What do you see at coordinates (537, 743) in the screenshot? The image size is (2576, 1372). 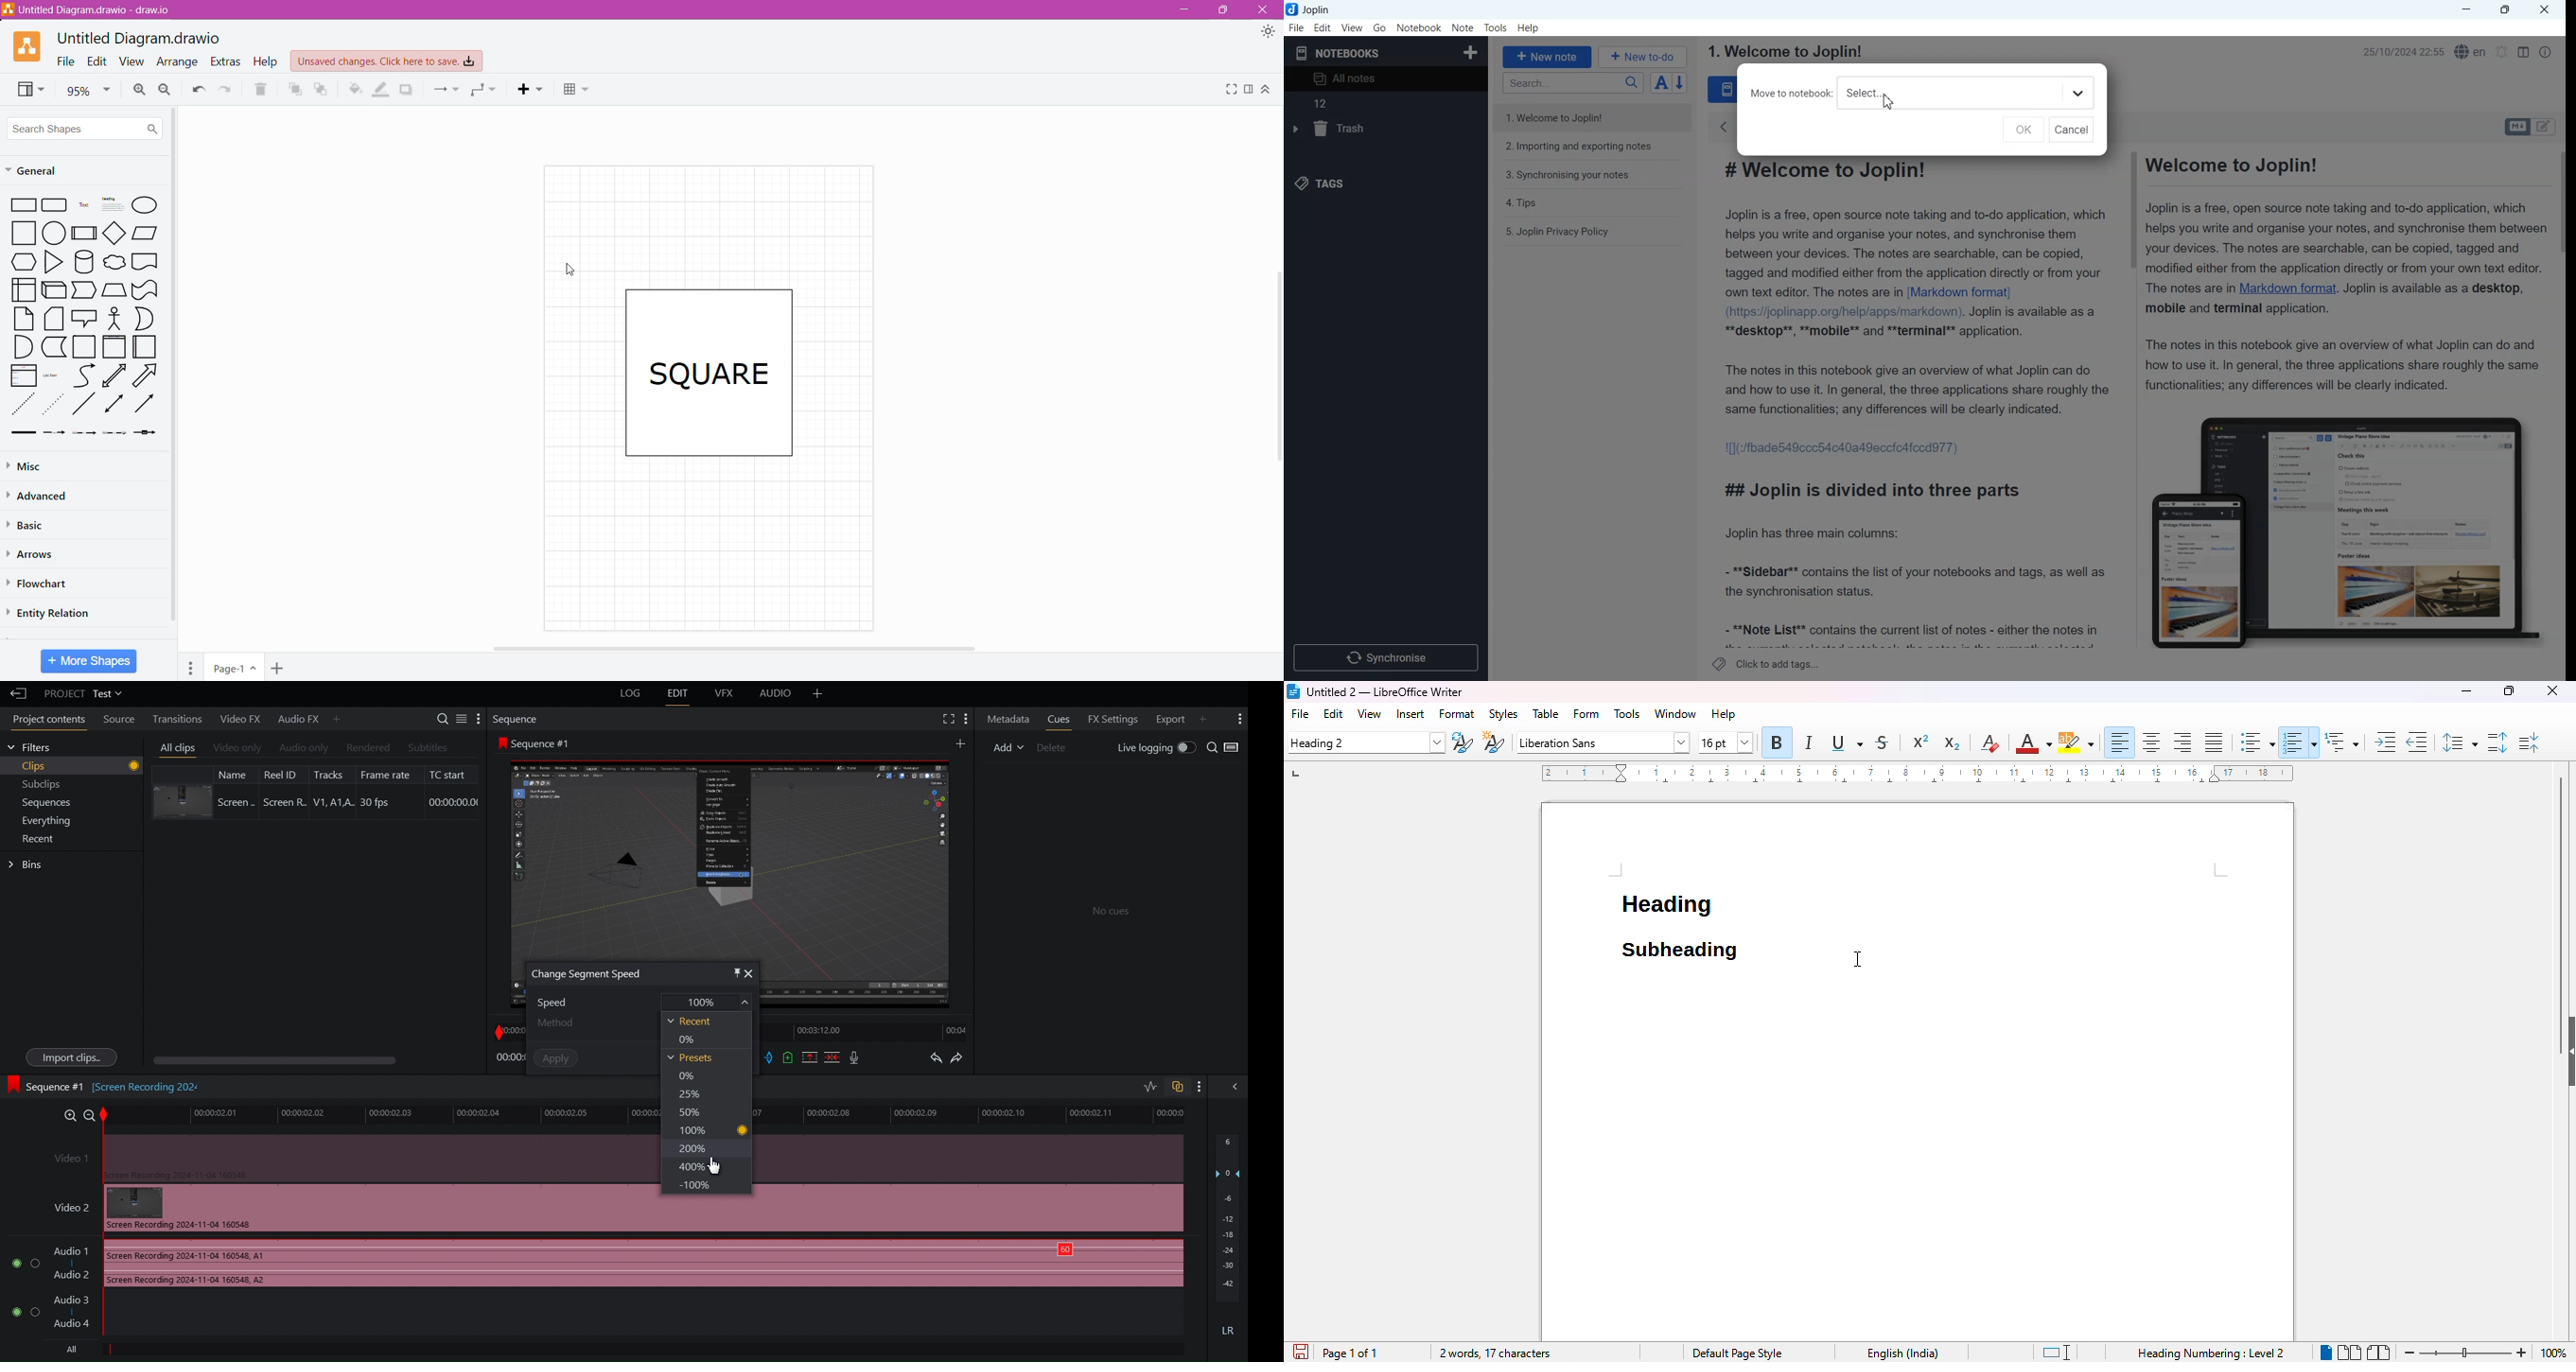 I see `Sequence #1` at bounding box center [537, 743].